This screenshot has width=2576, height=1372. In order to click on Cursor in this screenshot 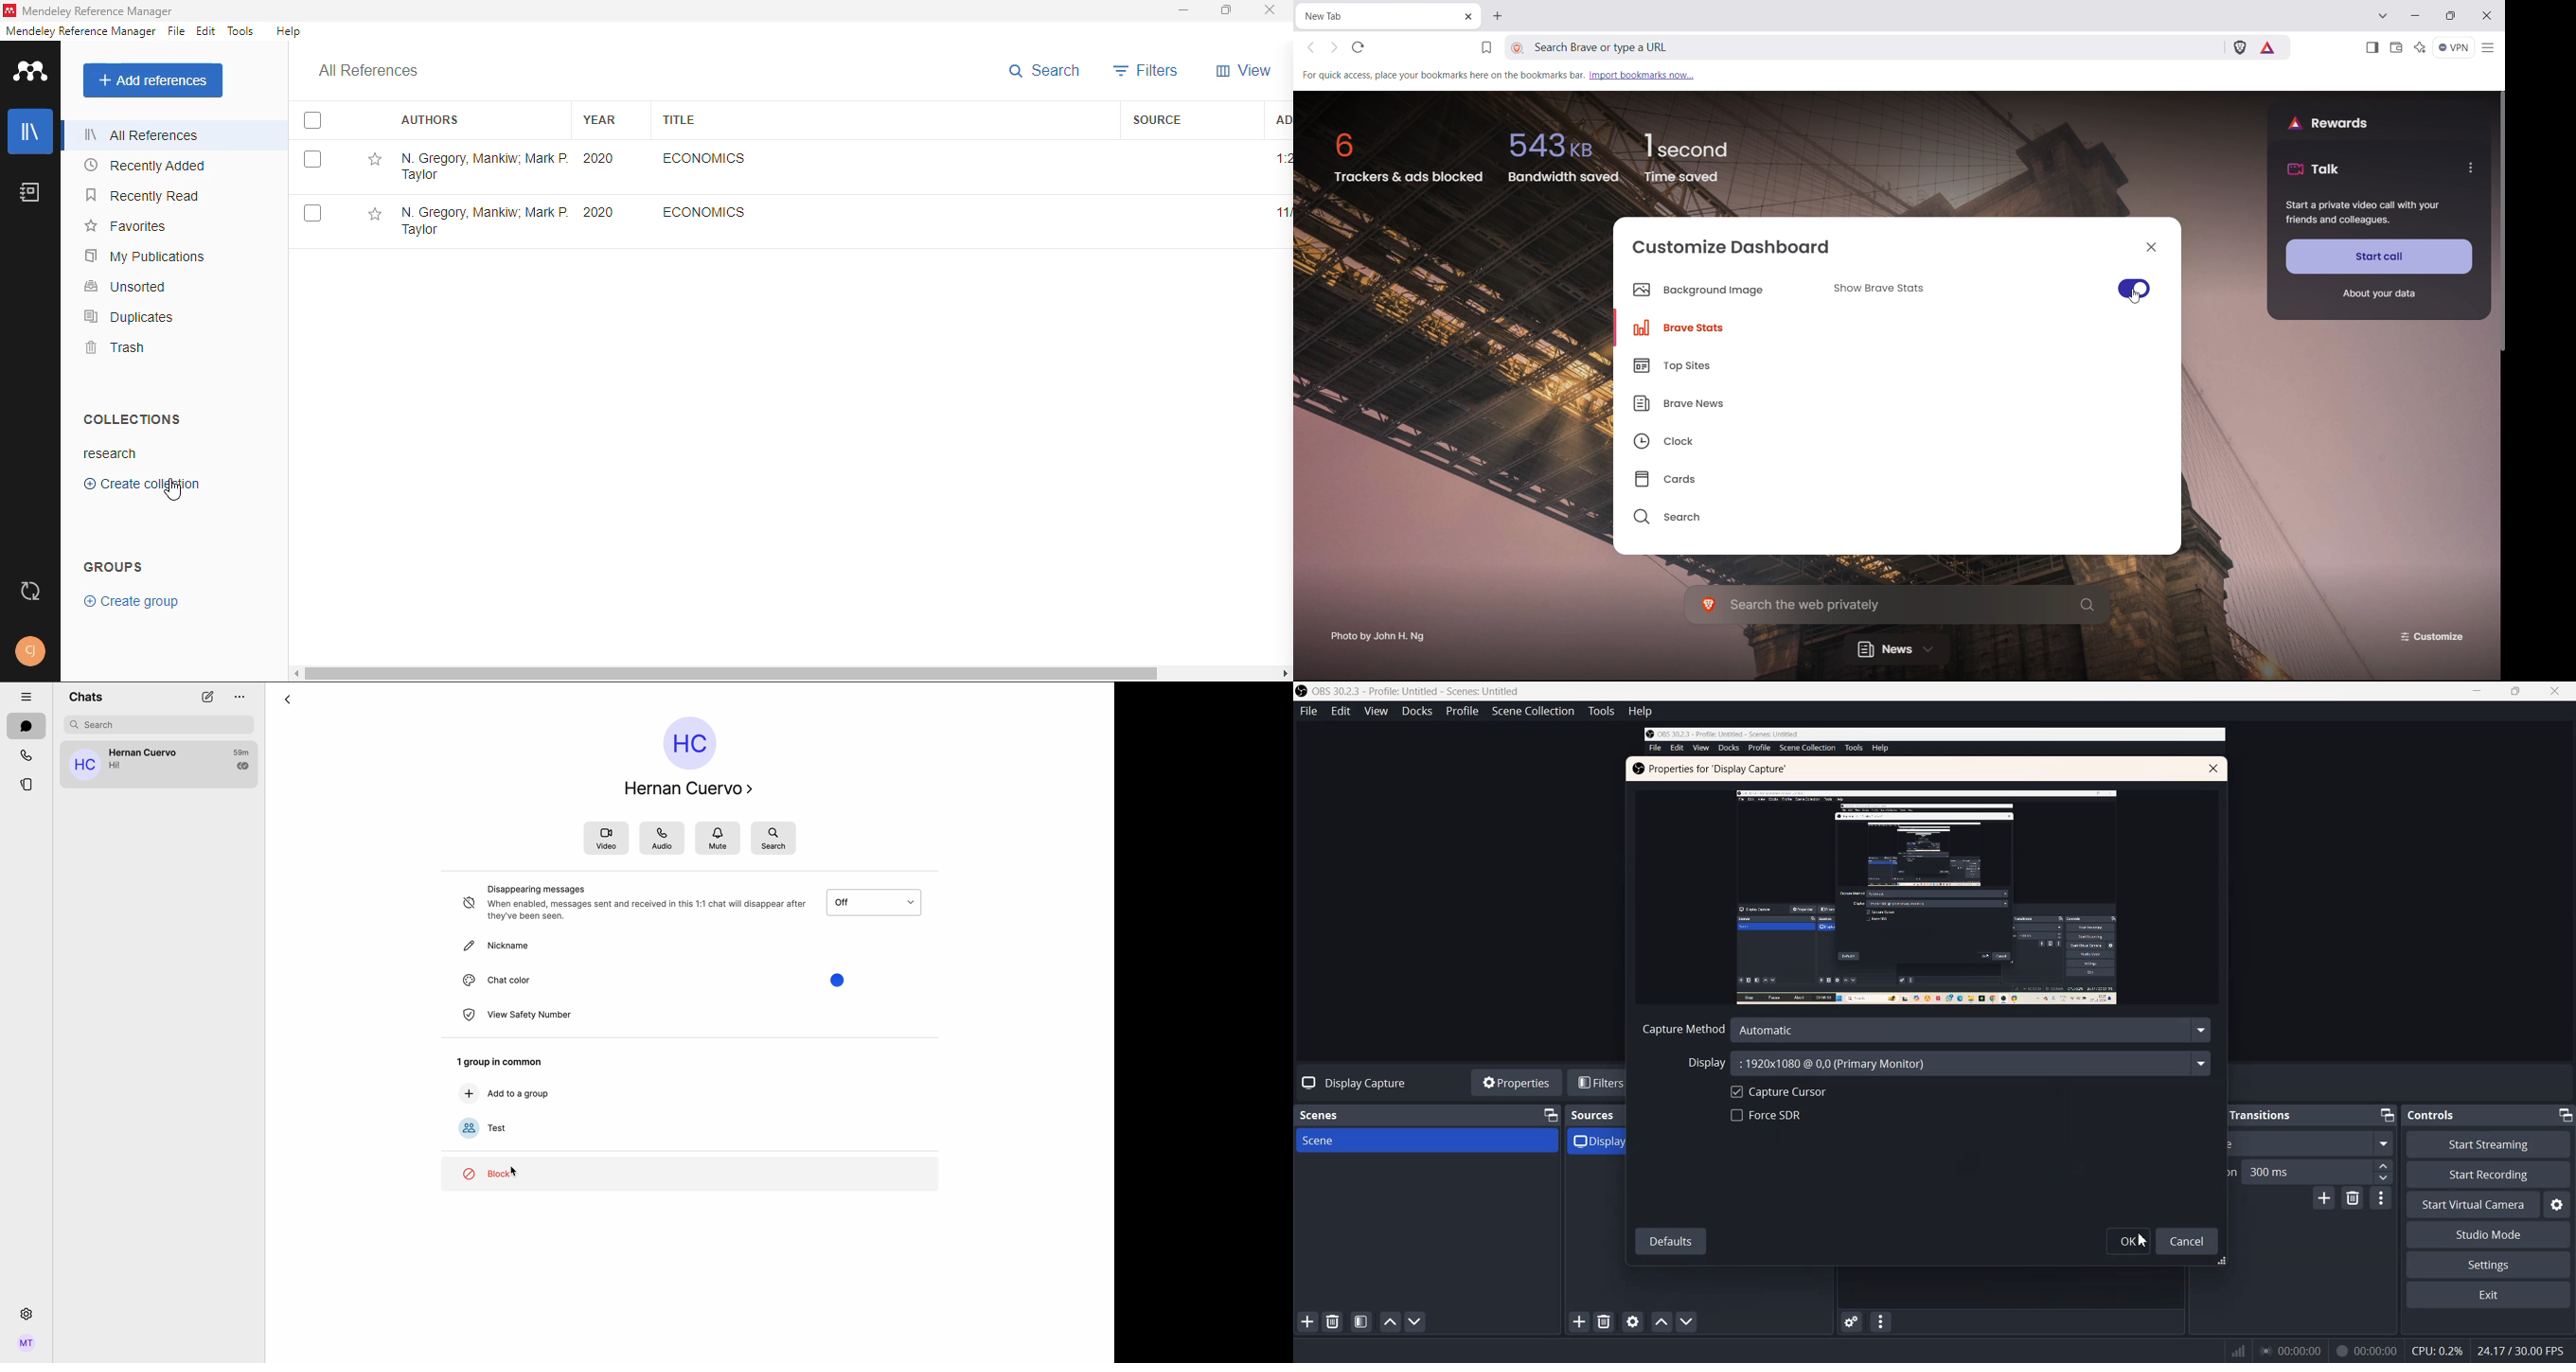, I will do `click(2145, 1241)`.